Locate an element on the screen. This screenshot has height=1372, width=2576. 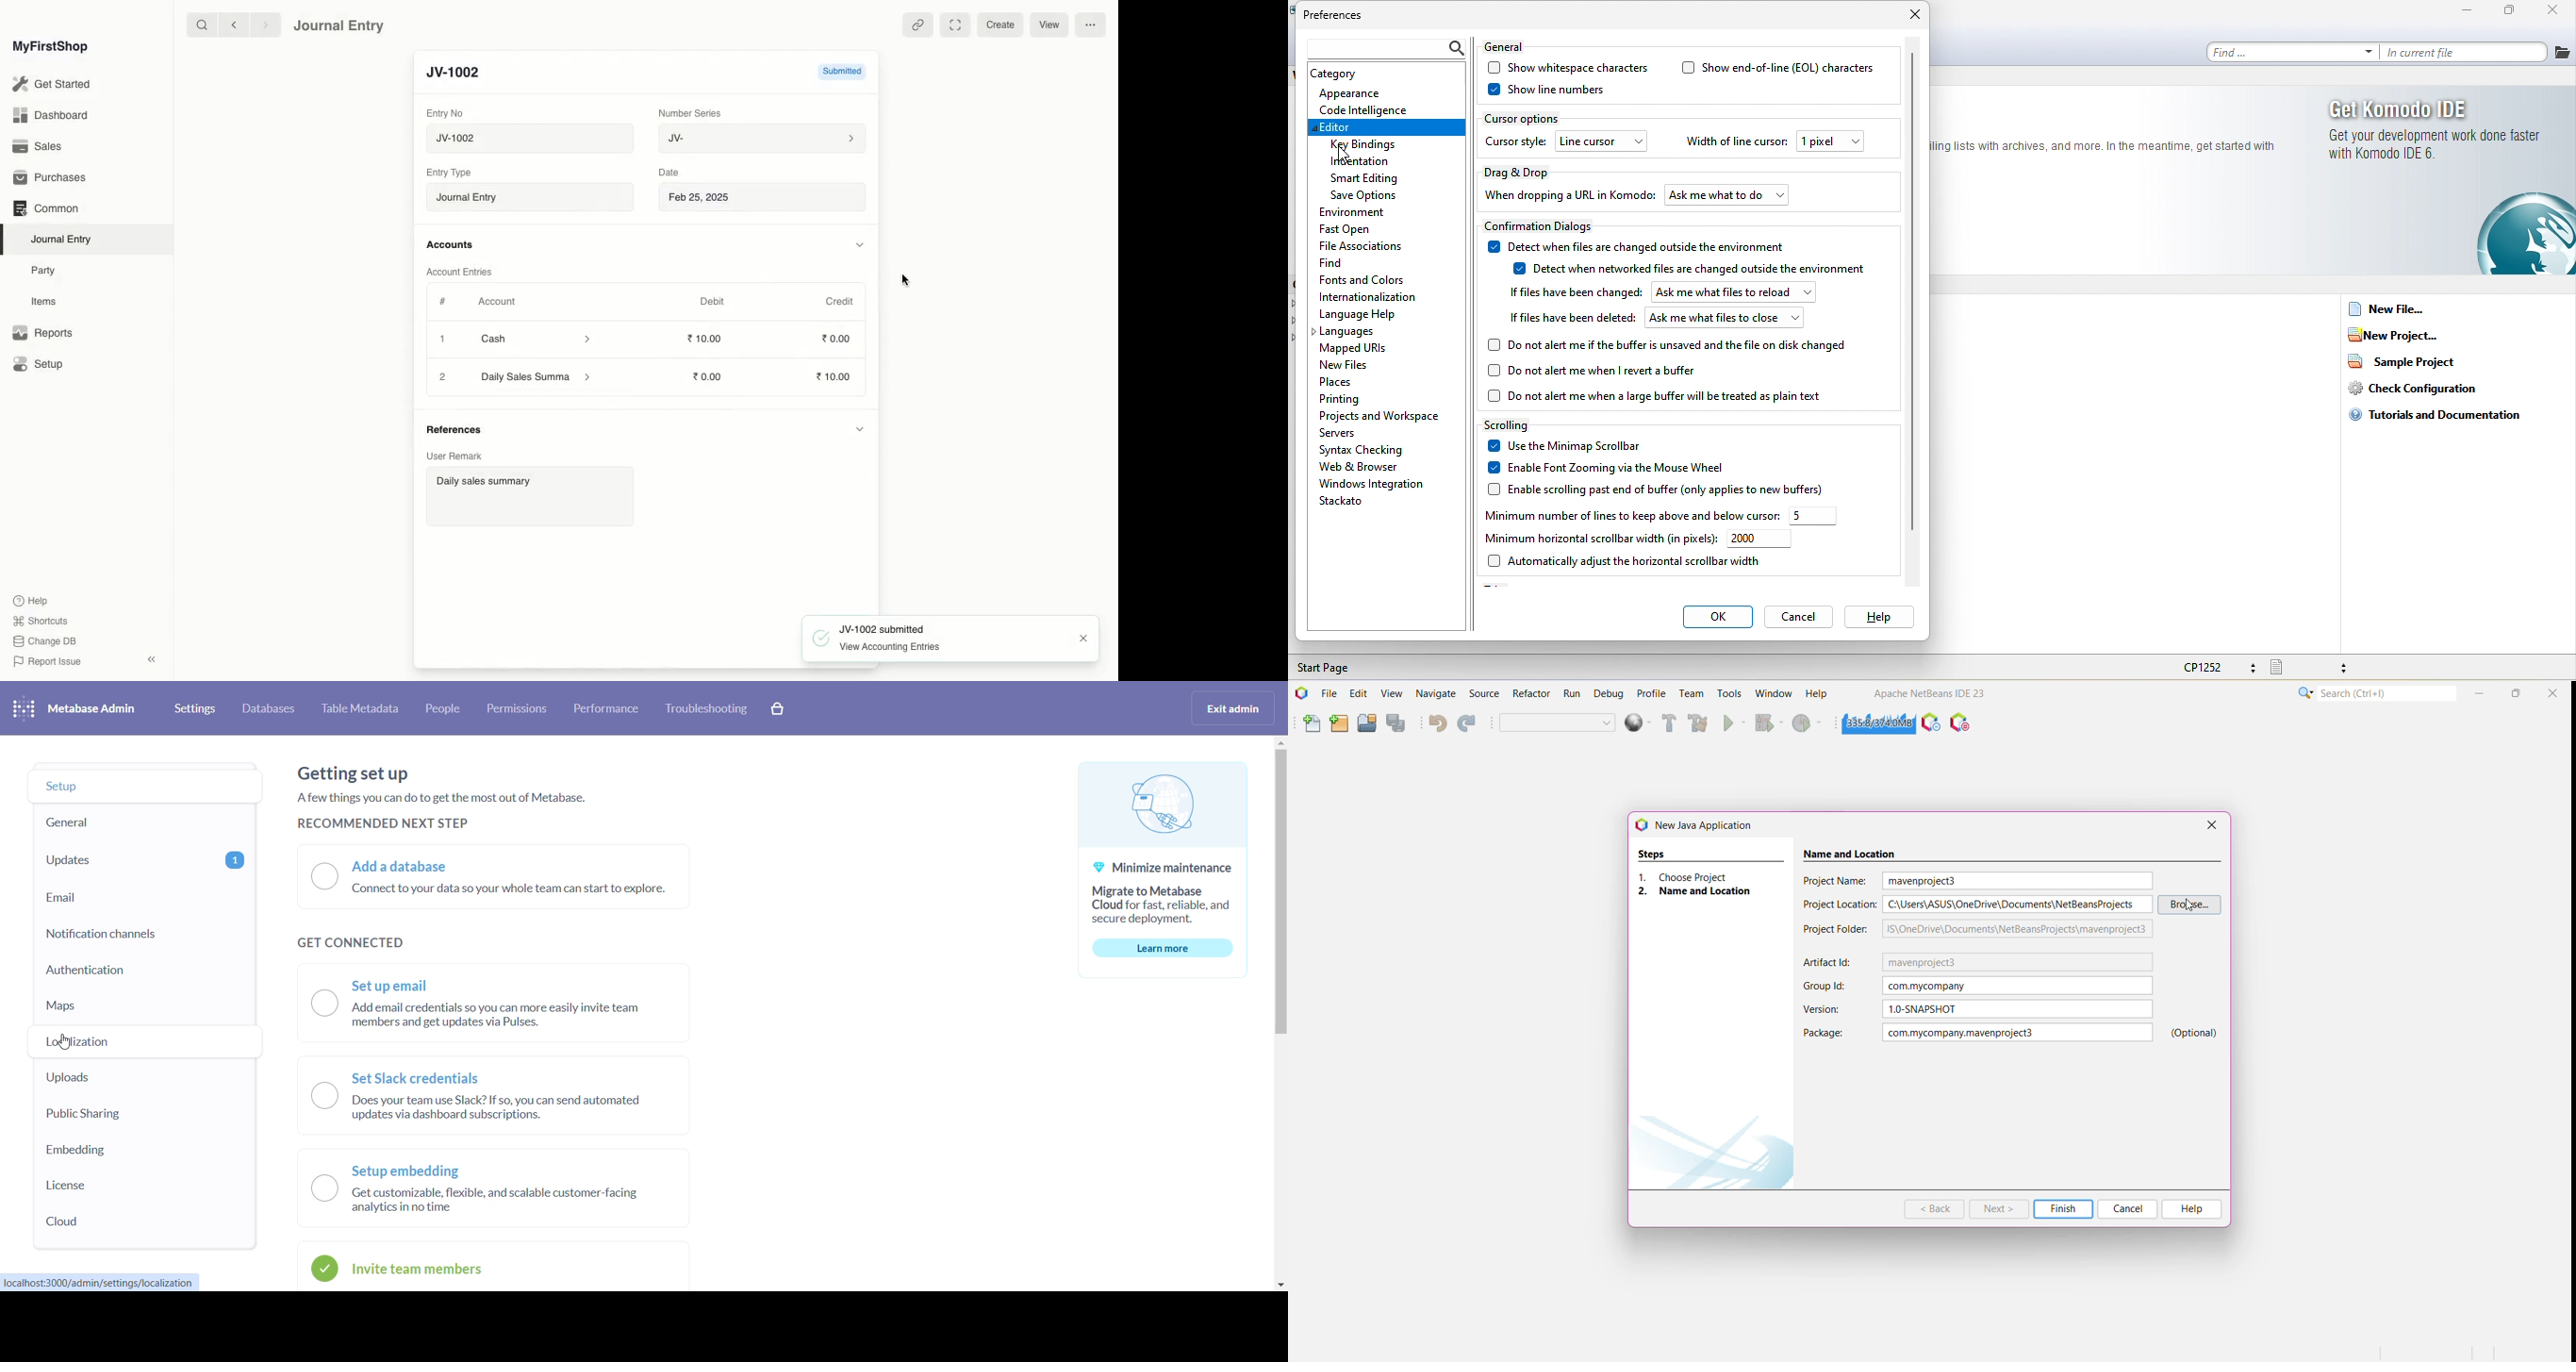
Close is located at coordinates (1083, 639).